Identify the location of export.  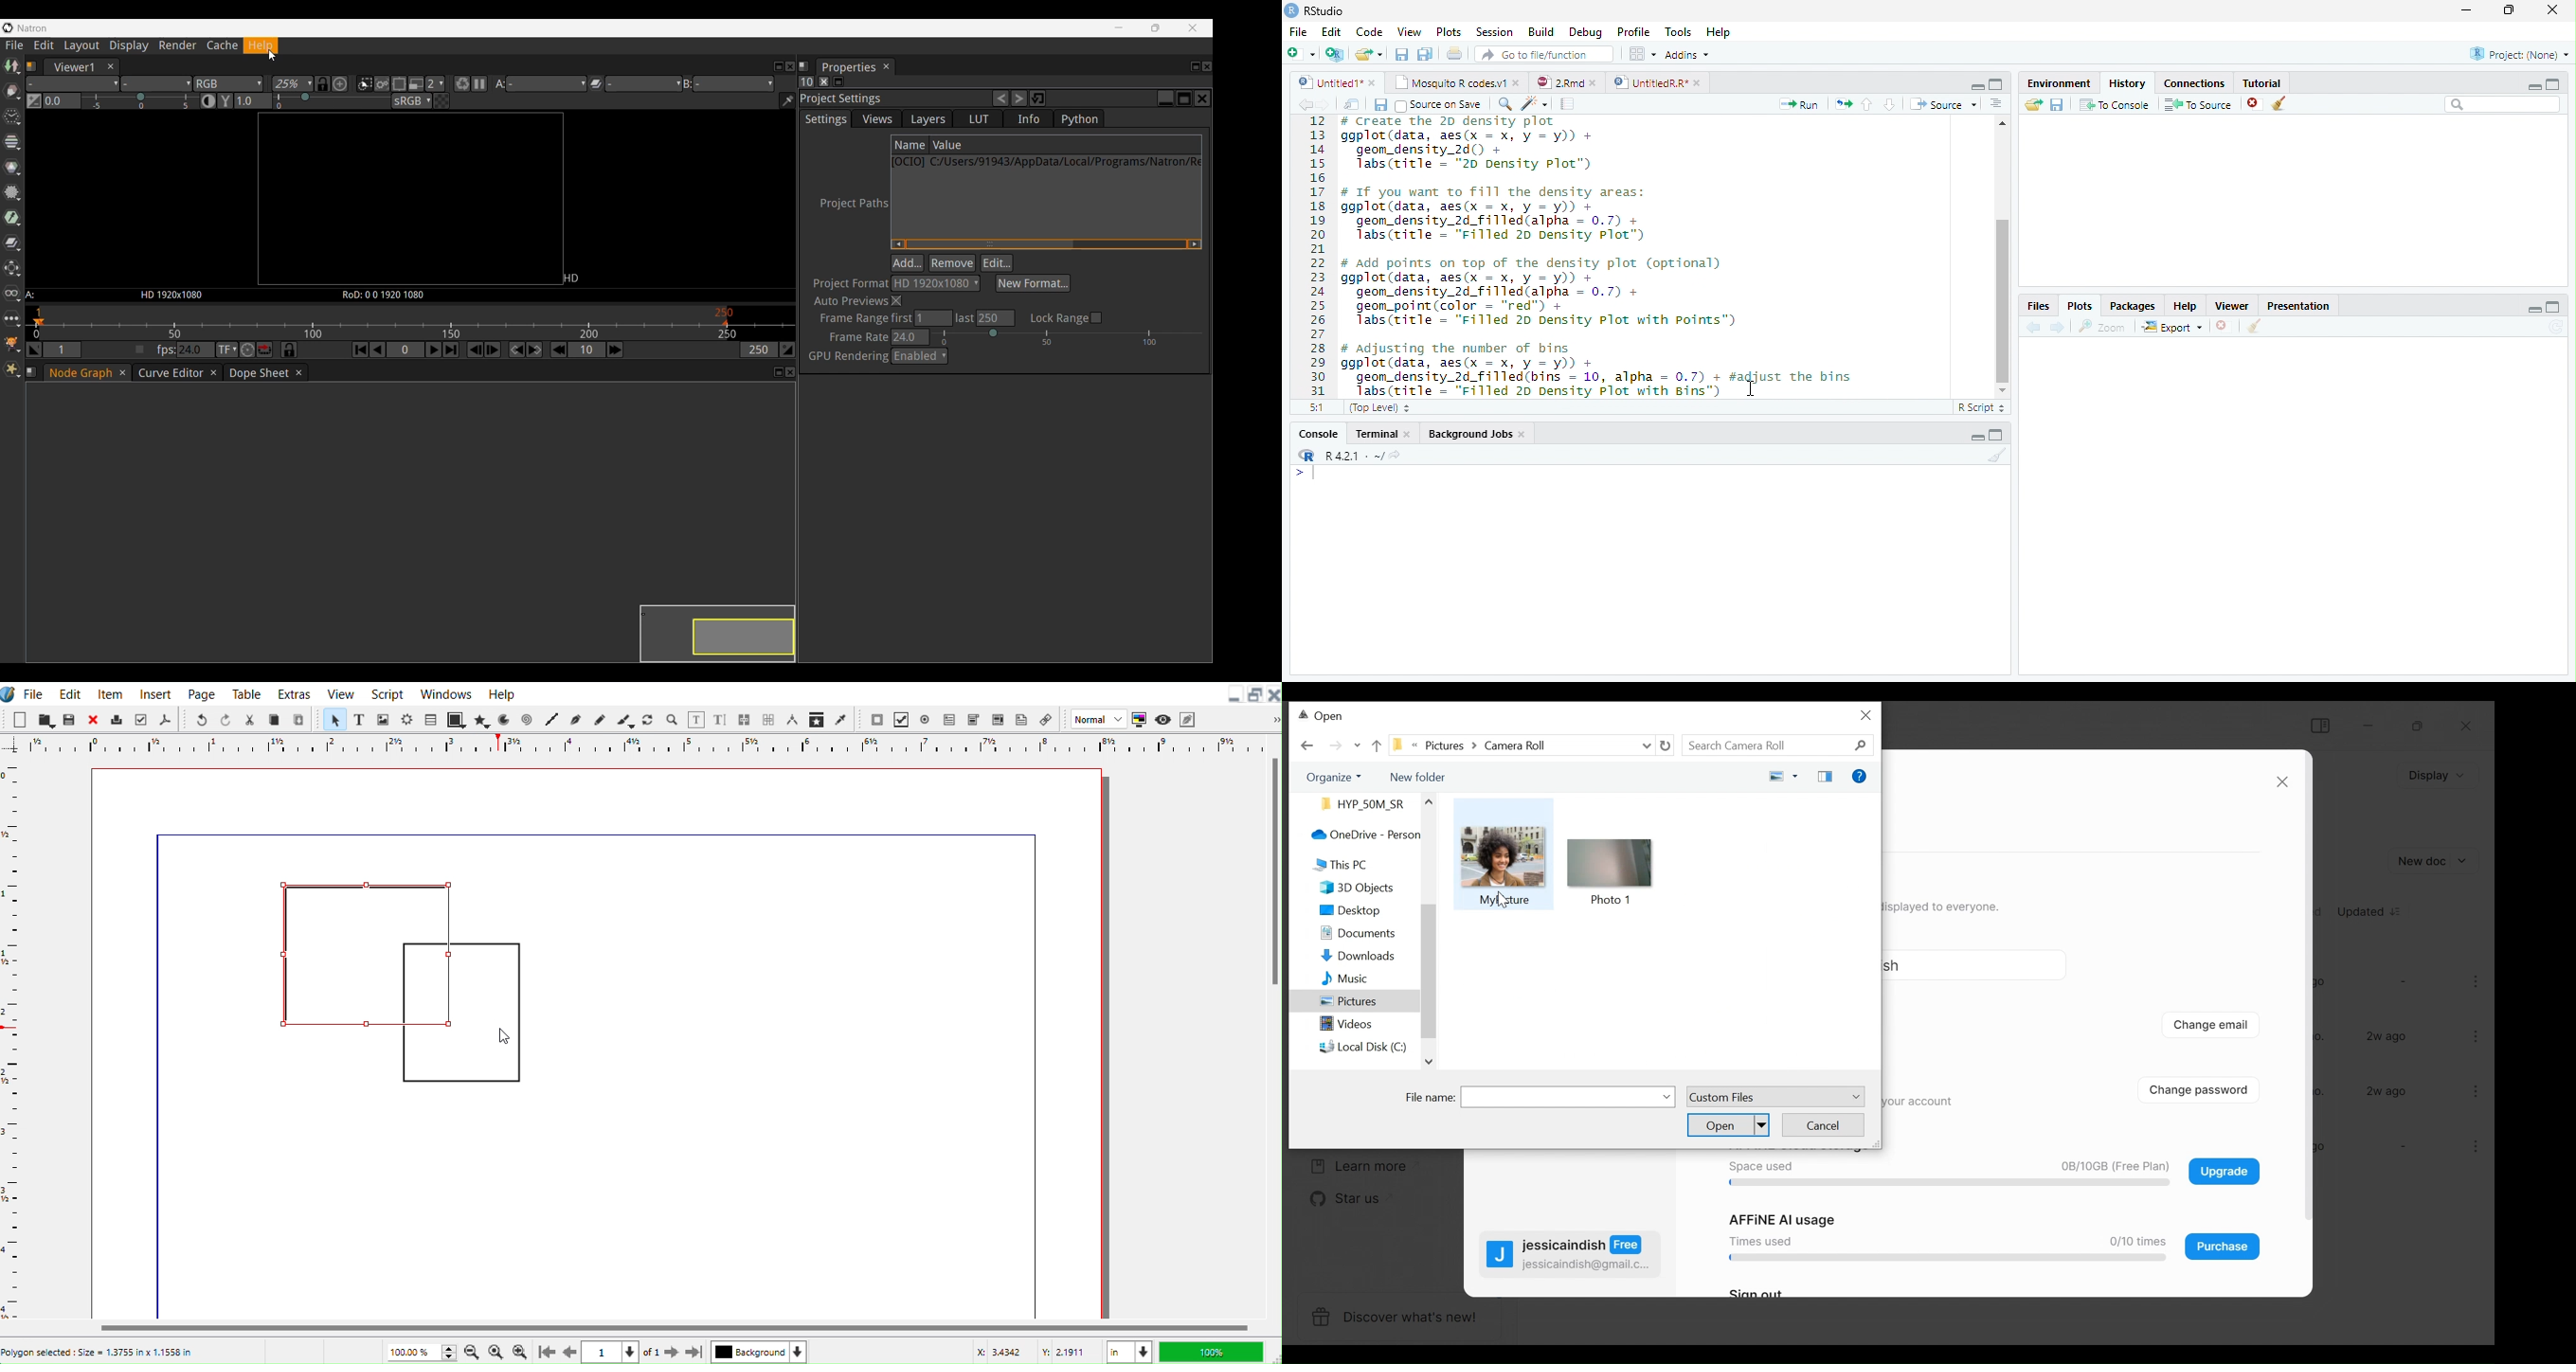
(2171, 328).